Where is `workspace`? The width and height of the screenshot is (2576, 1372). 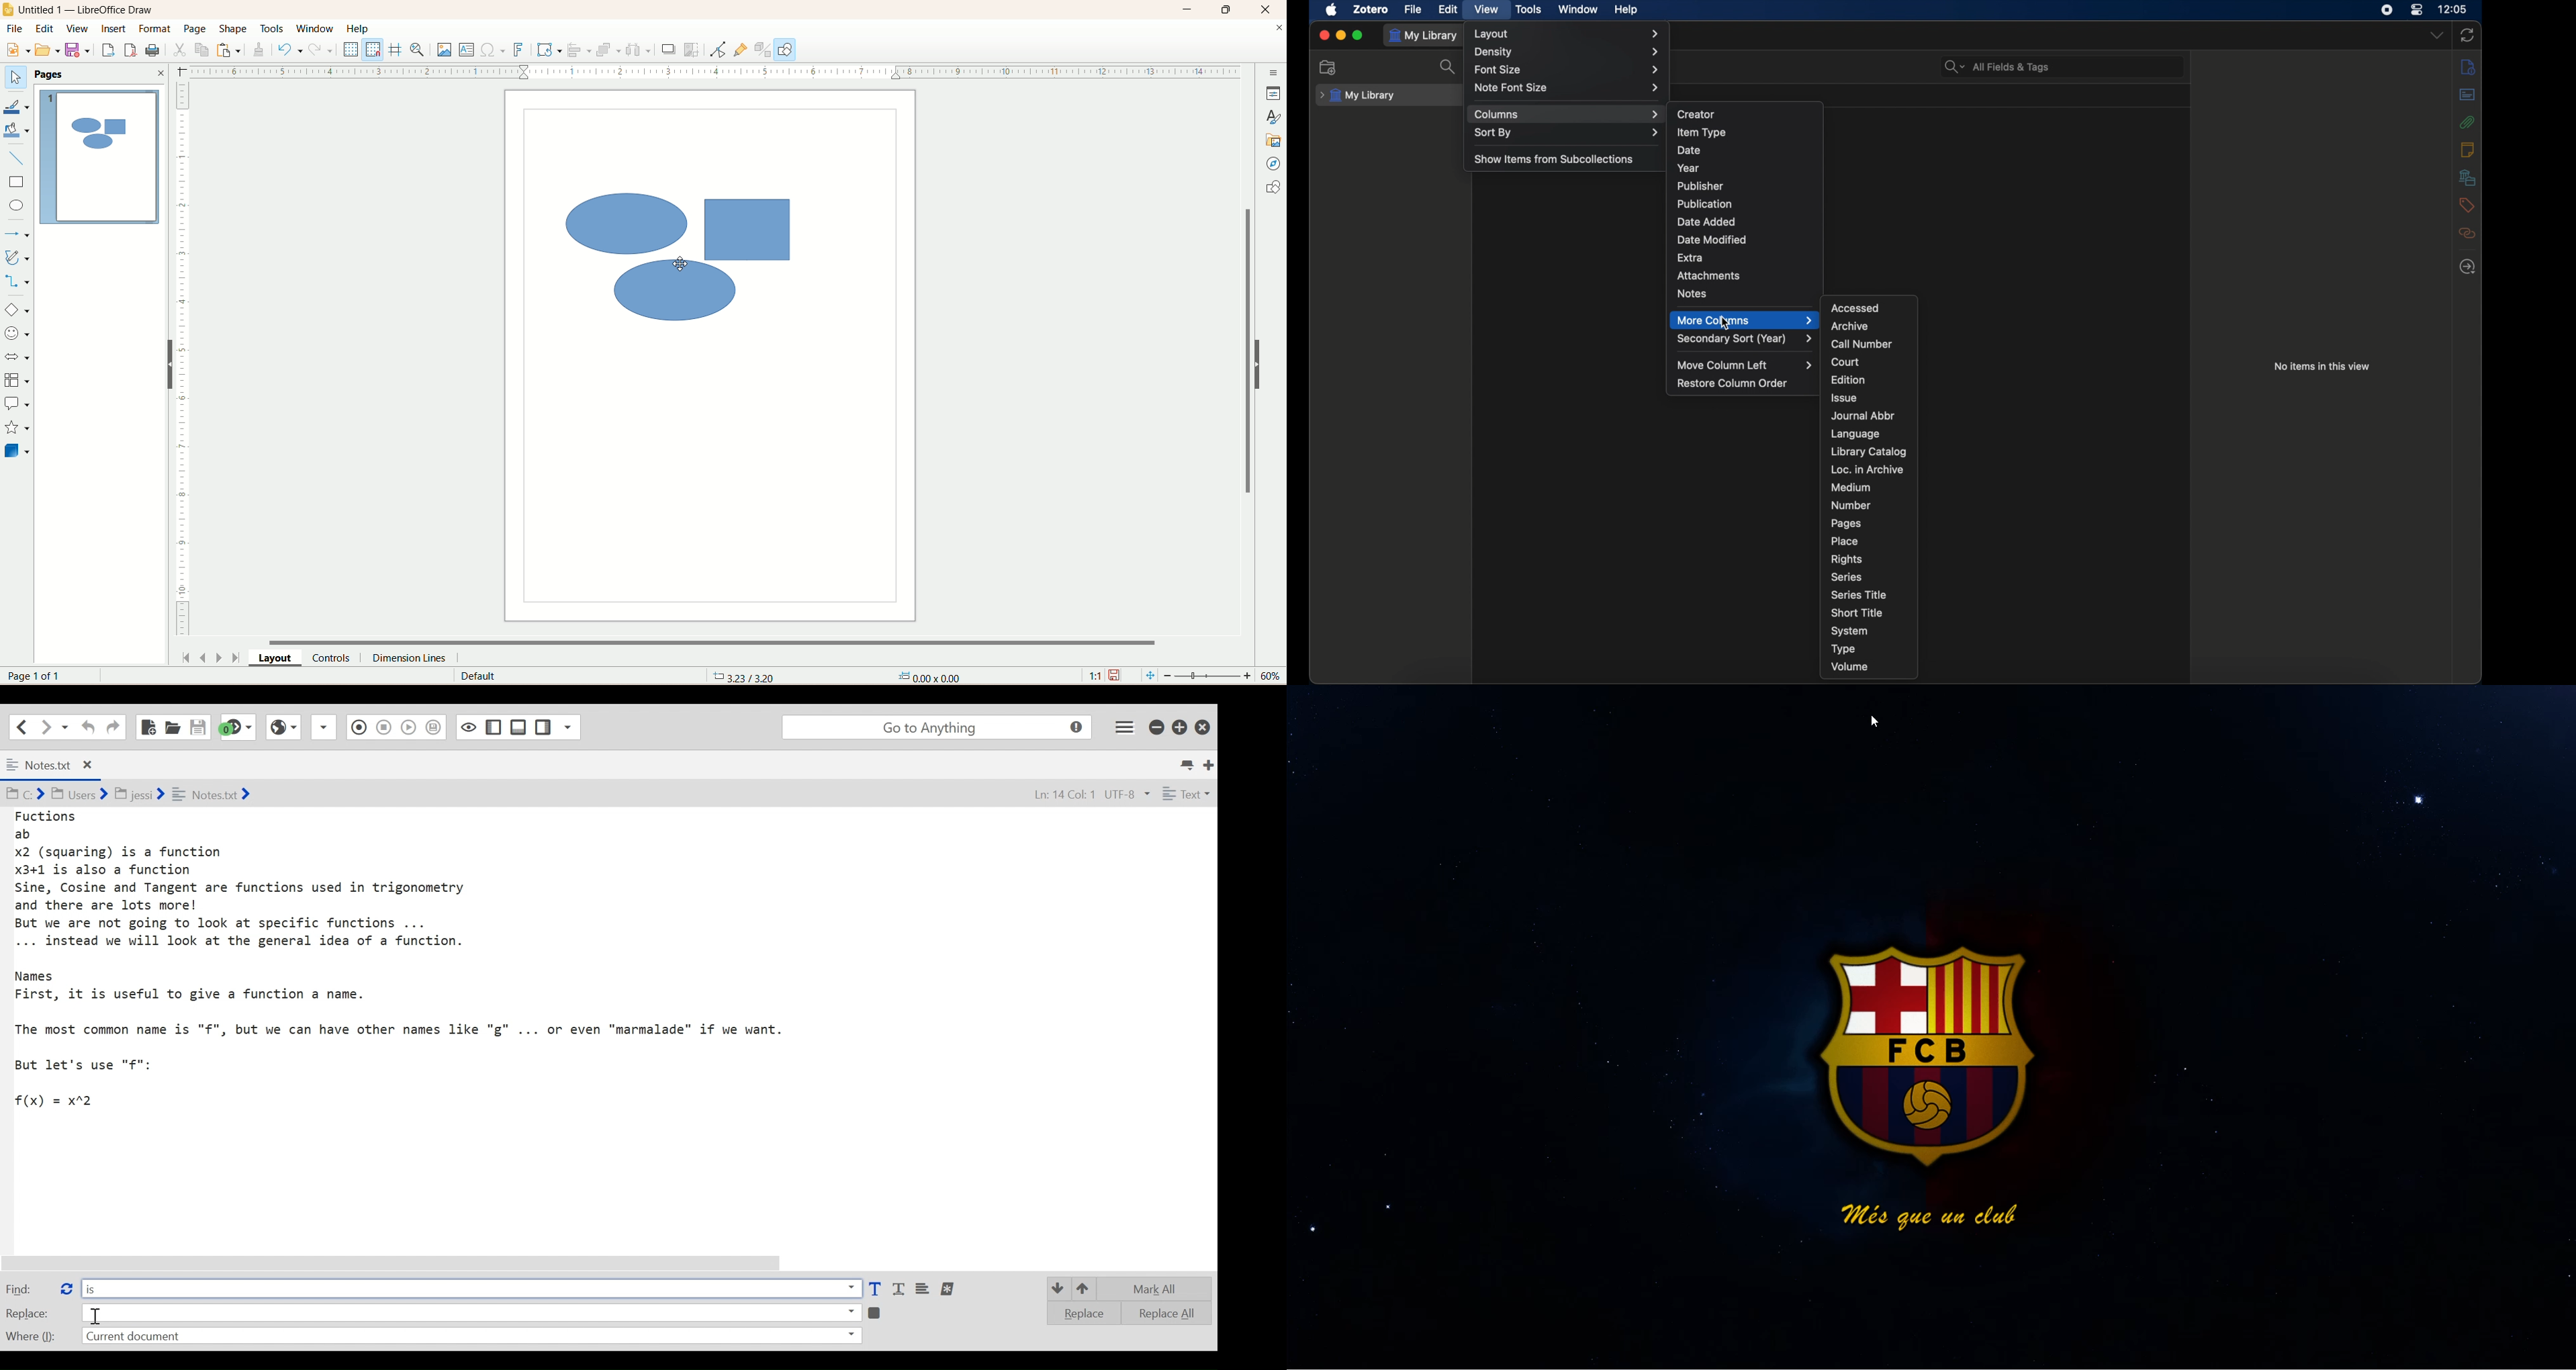 workspace is located at coordinates (710, 354).